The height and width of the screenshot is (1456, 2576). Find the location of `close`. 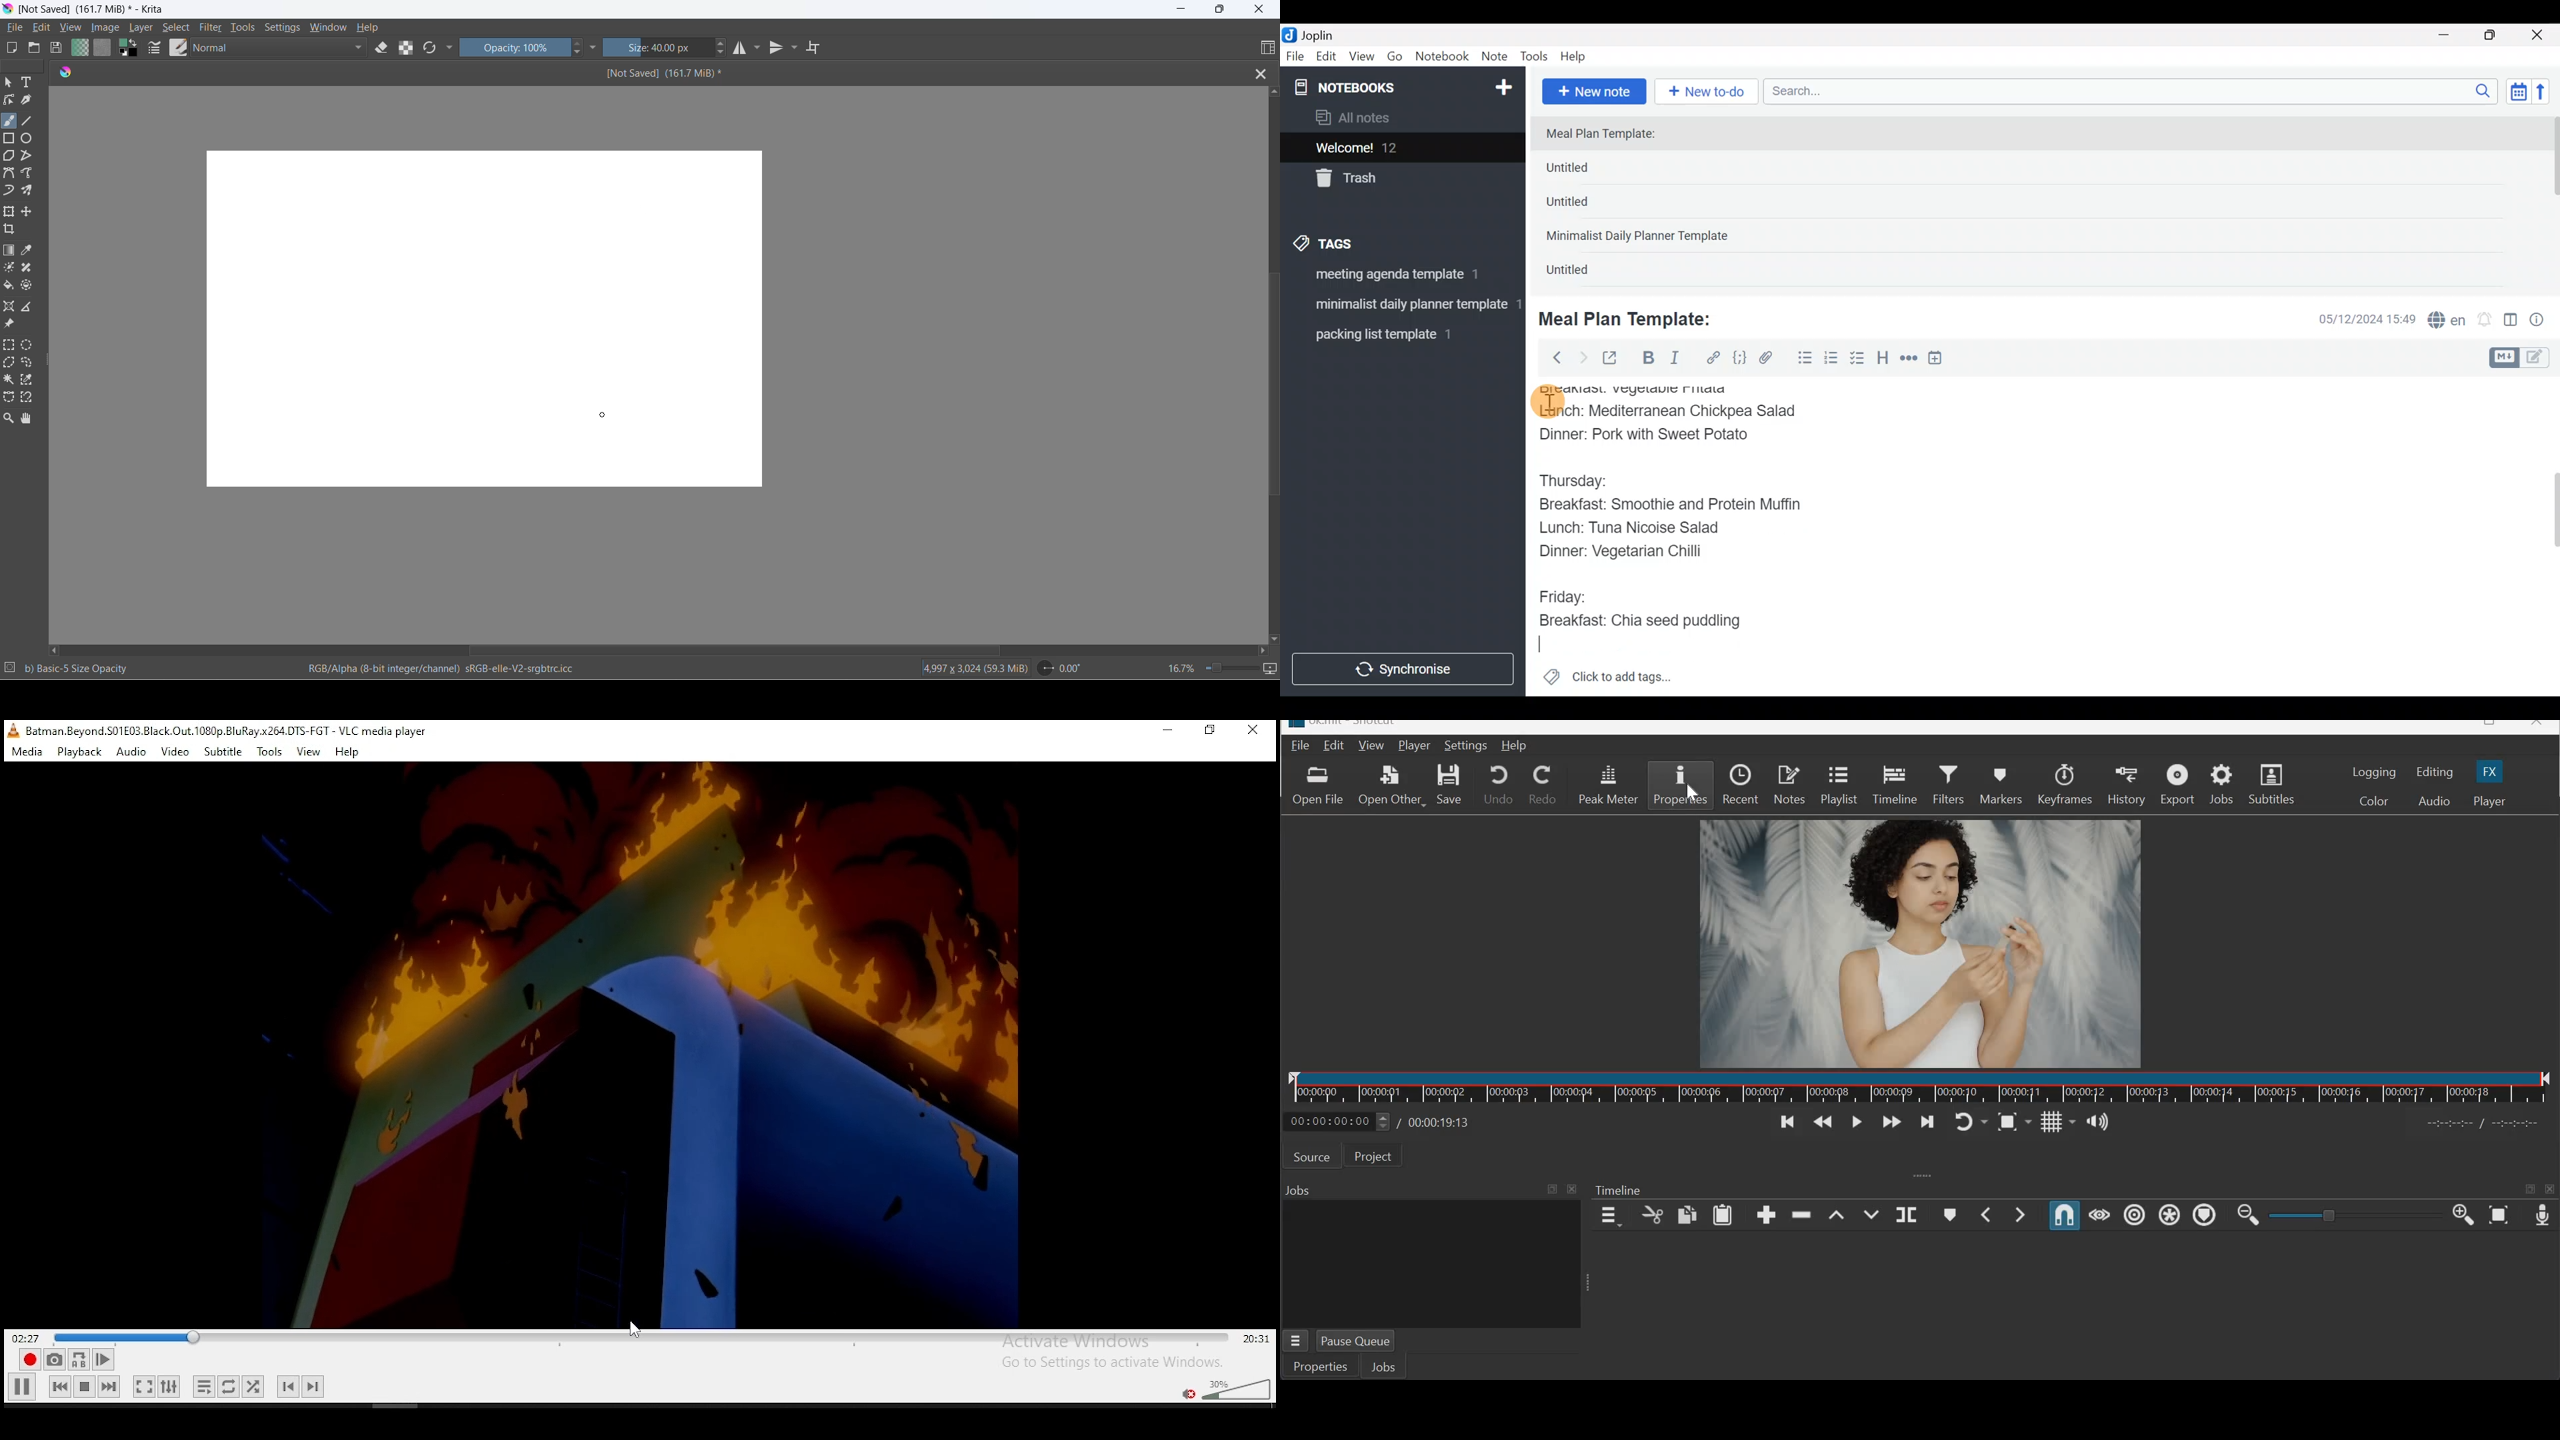

close is located at coordinates (2537, 725).